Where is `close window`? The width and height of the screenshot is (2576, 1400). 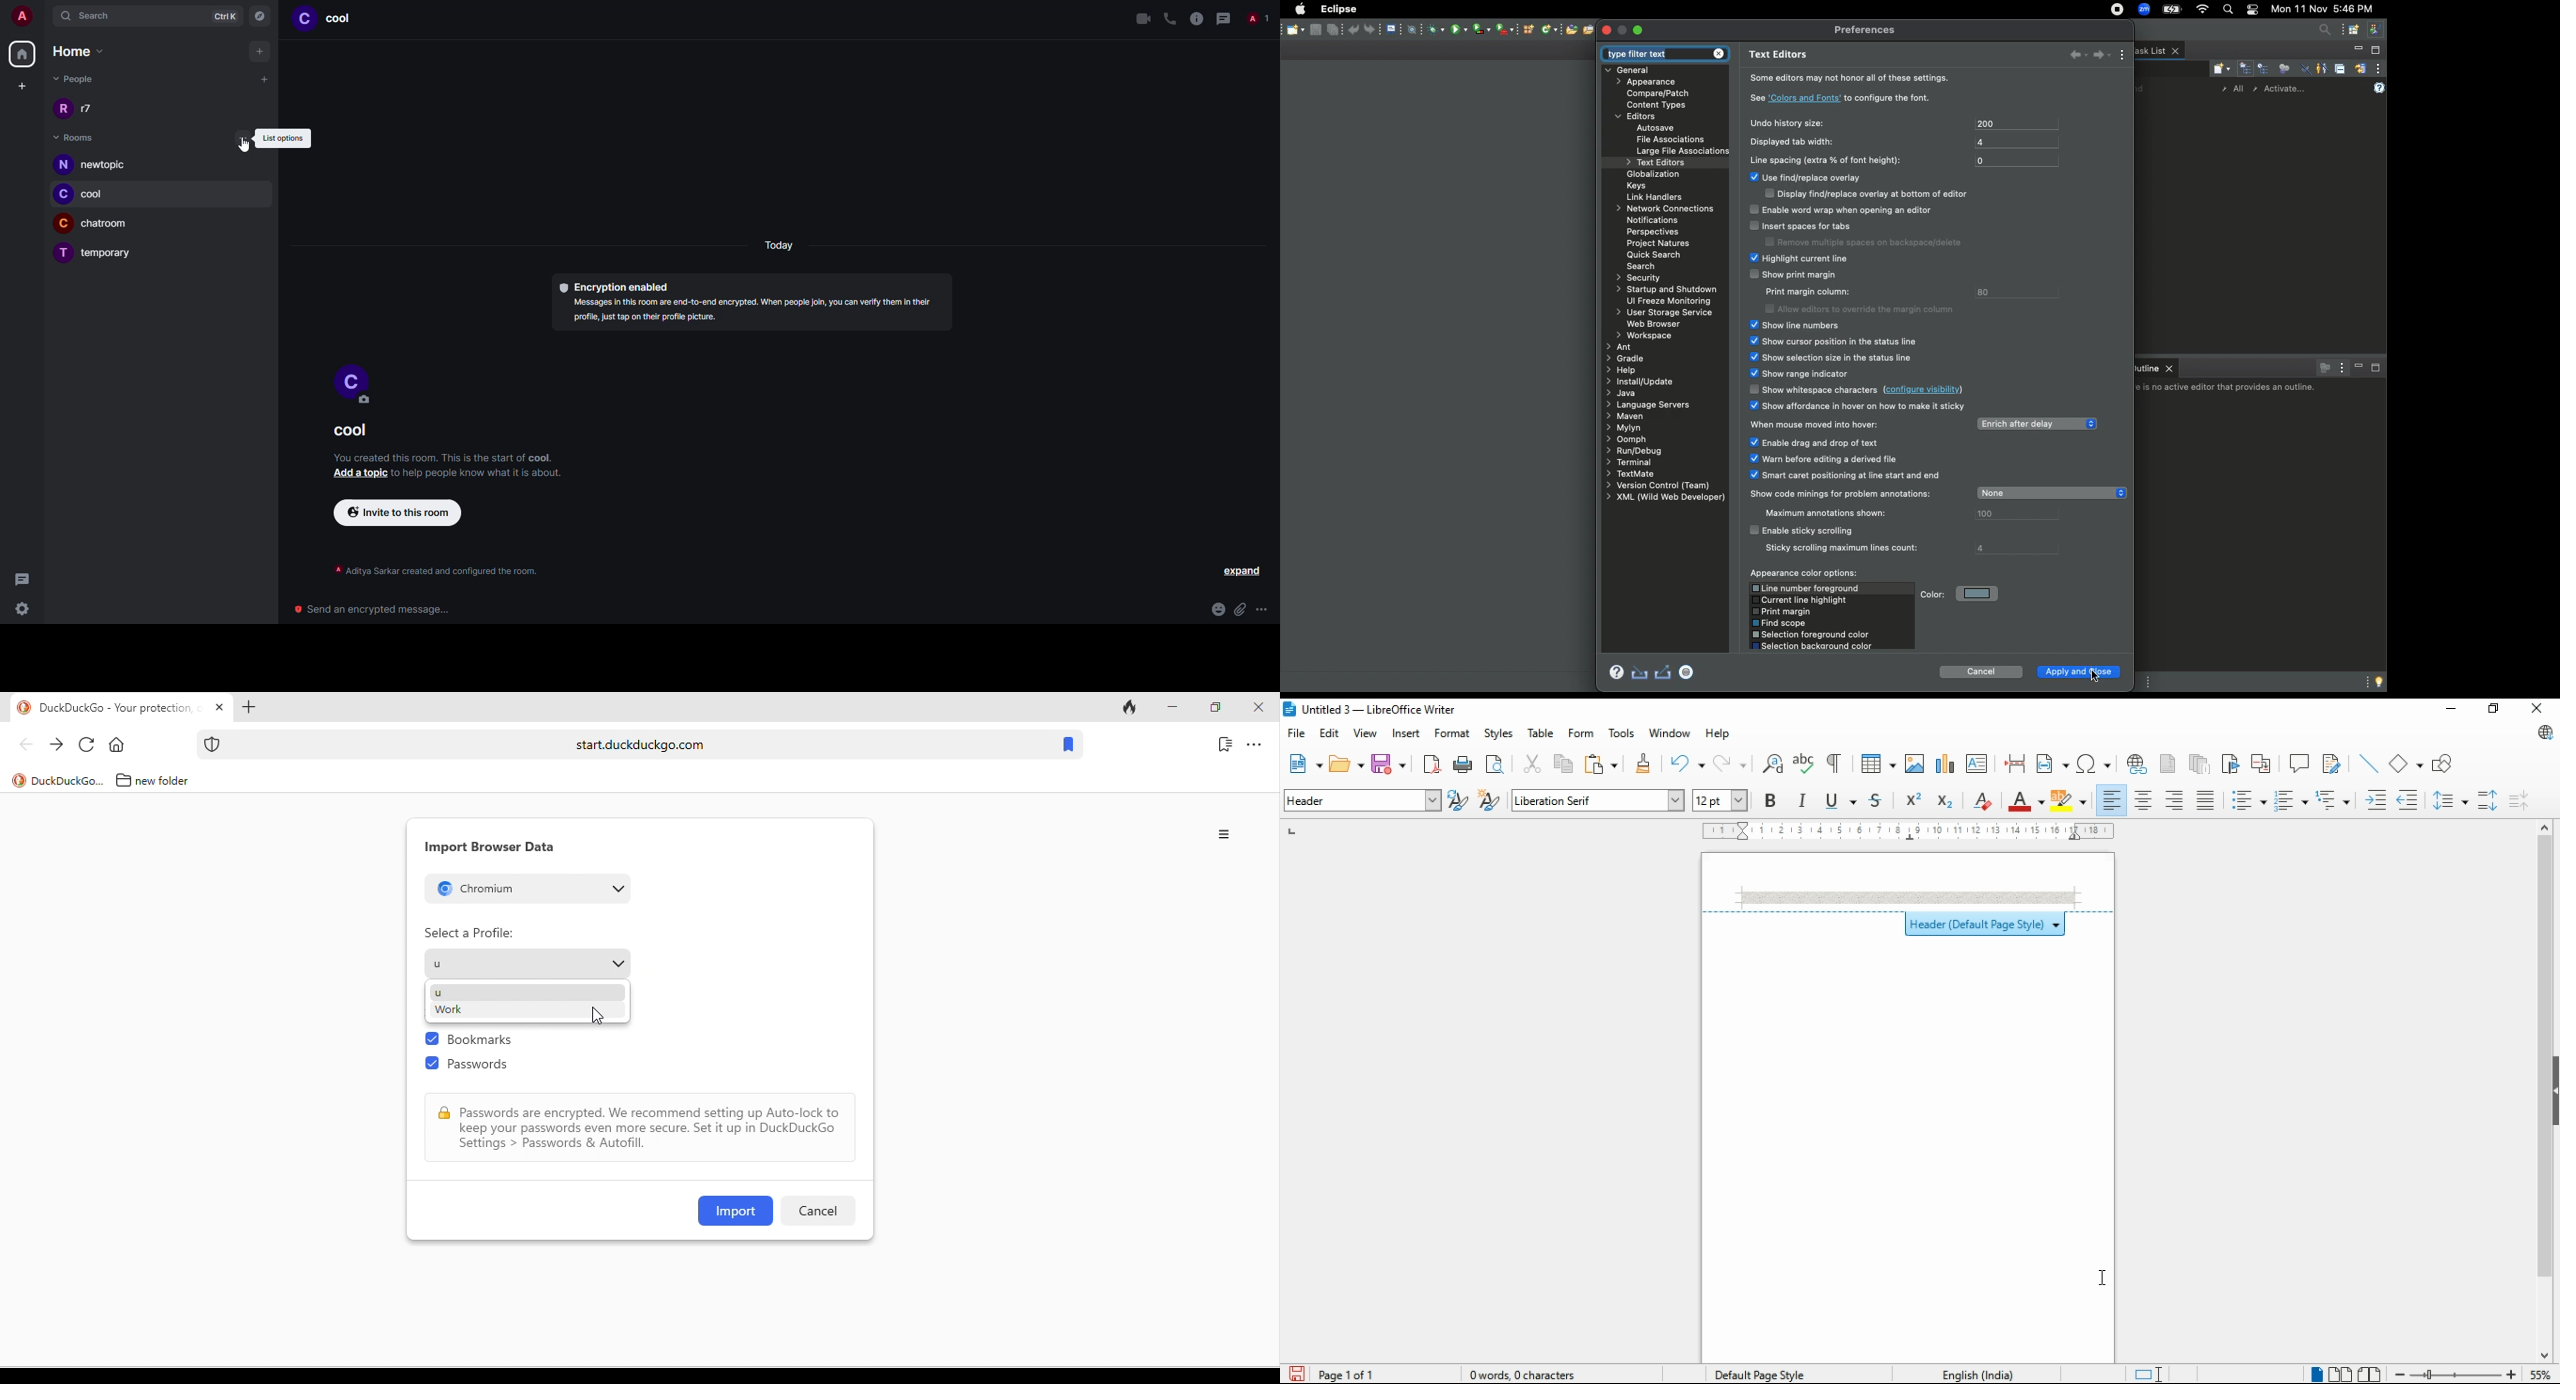
close window is located at coordinates (2536, 709).